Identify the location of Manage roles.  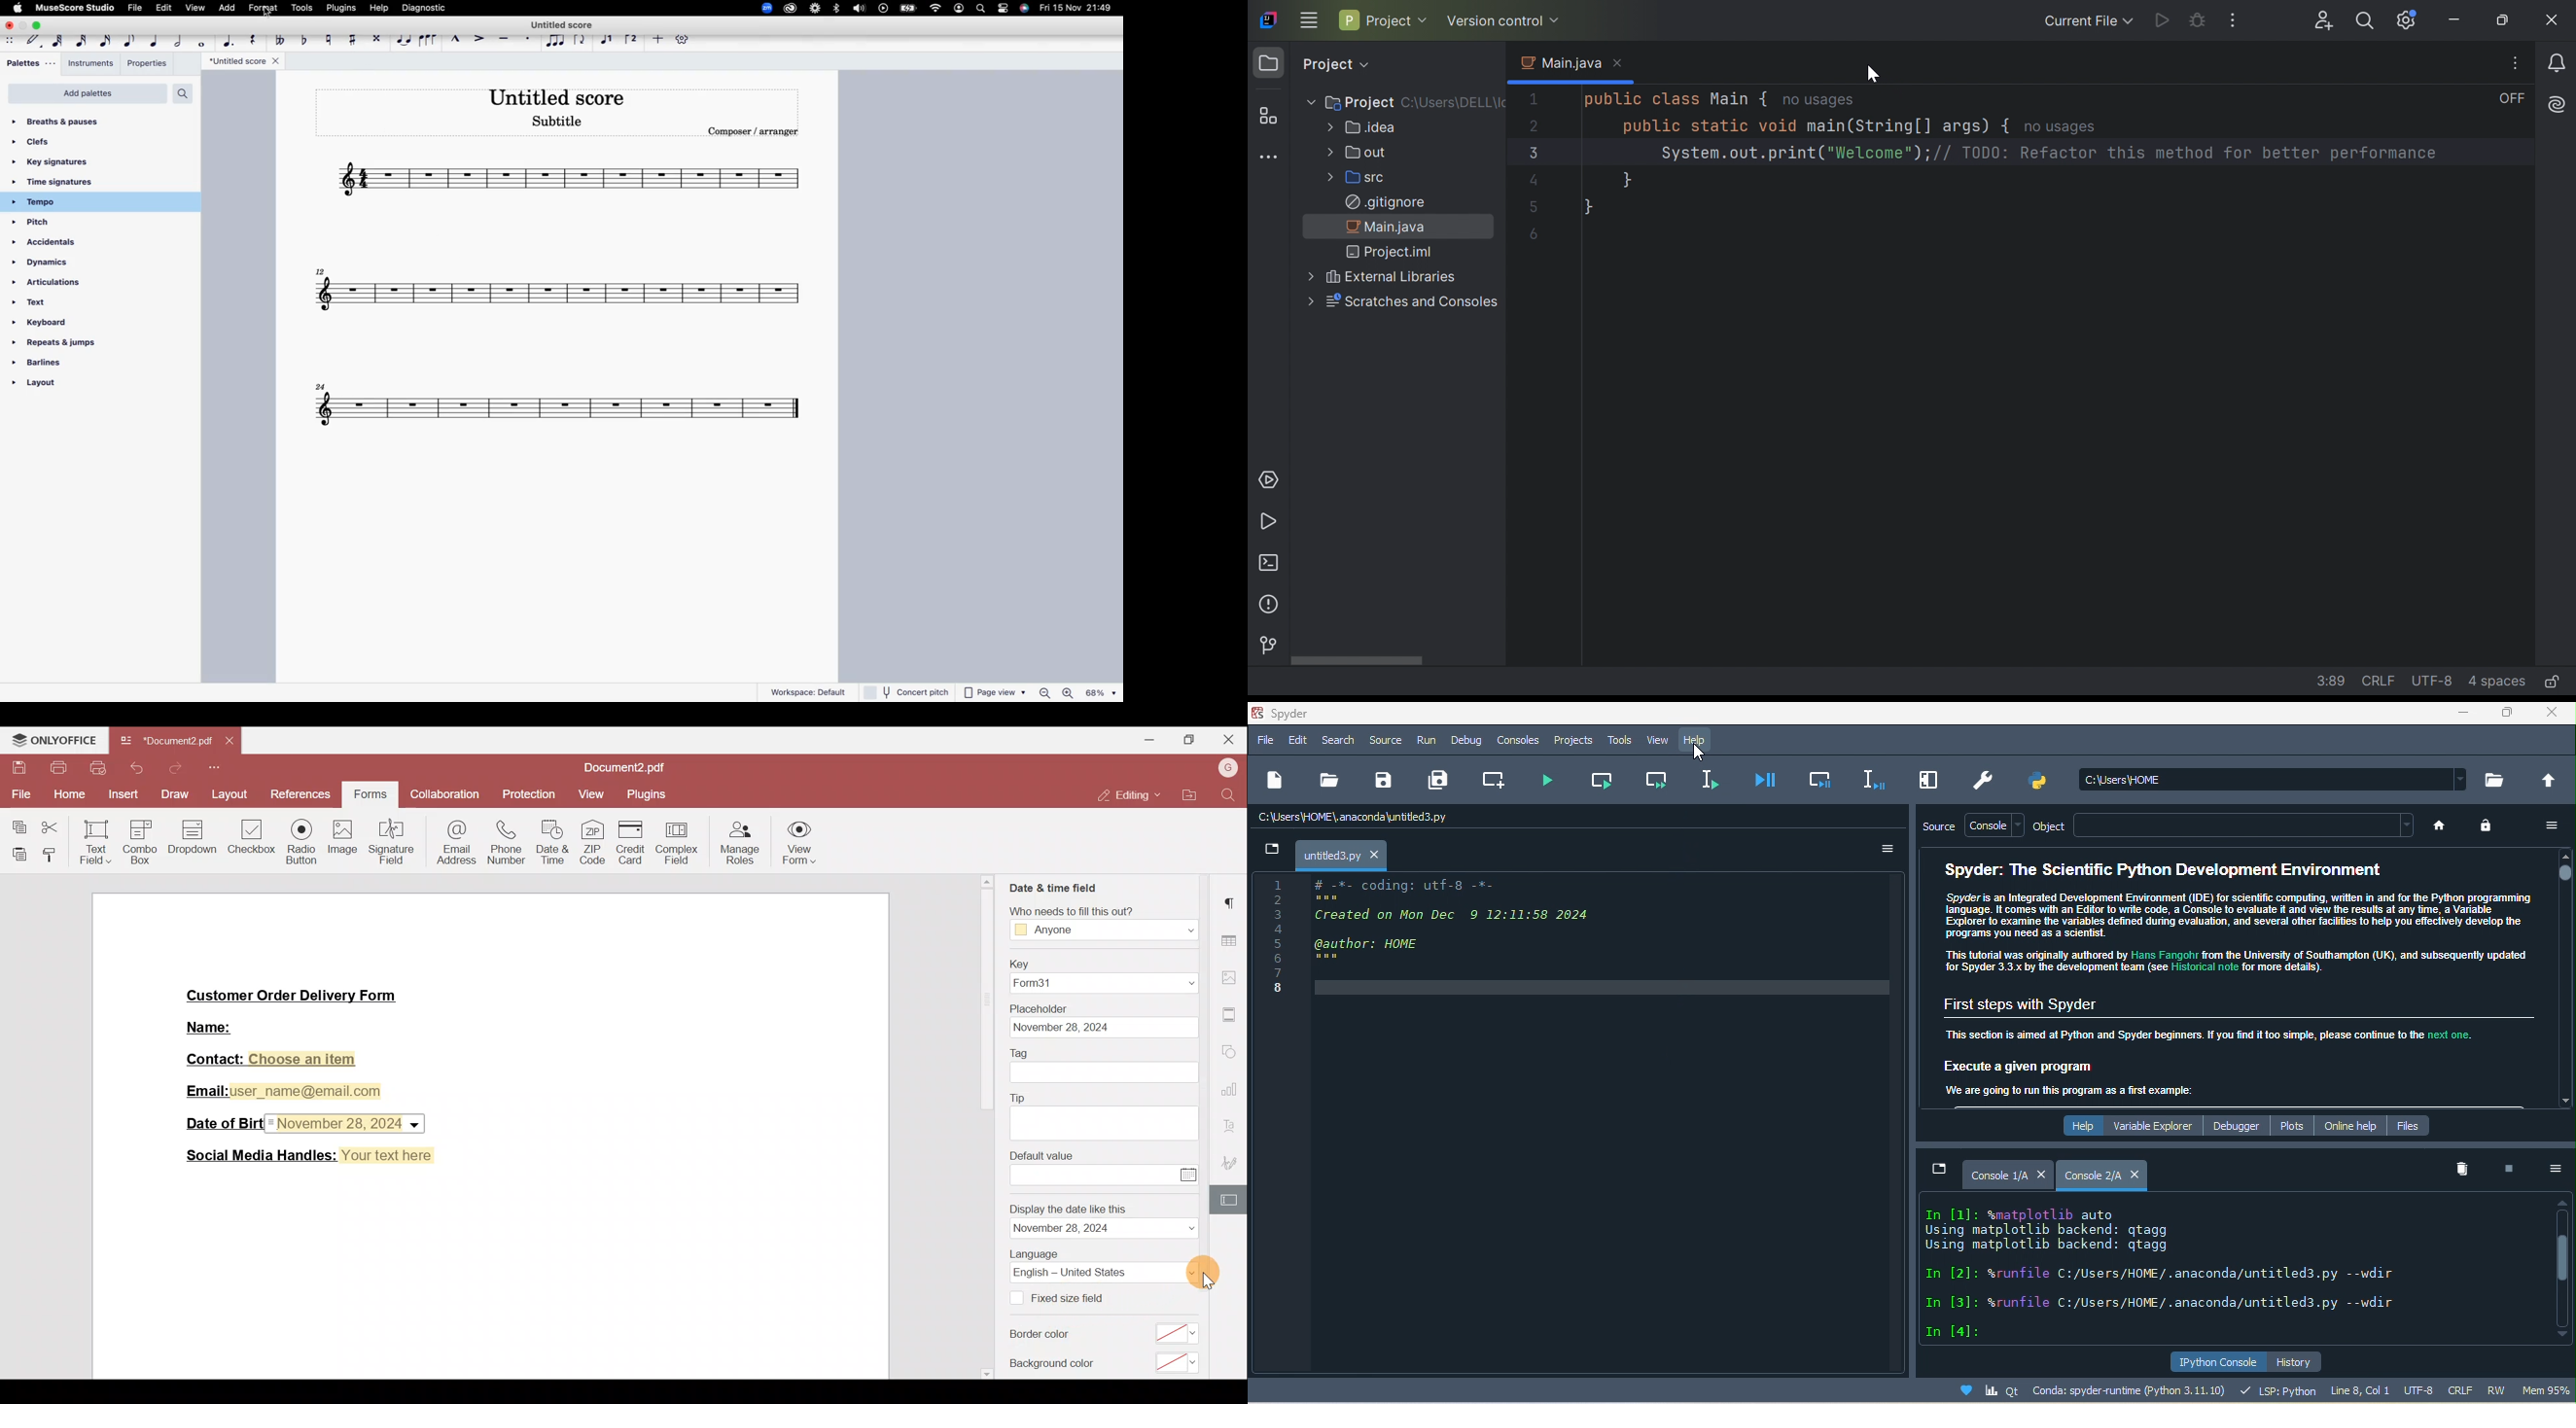
(740, 845).